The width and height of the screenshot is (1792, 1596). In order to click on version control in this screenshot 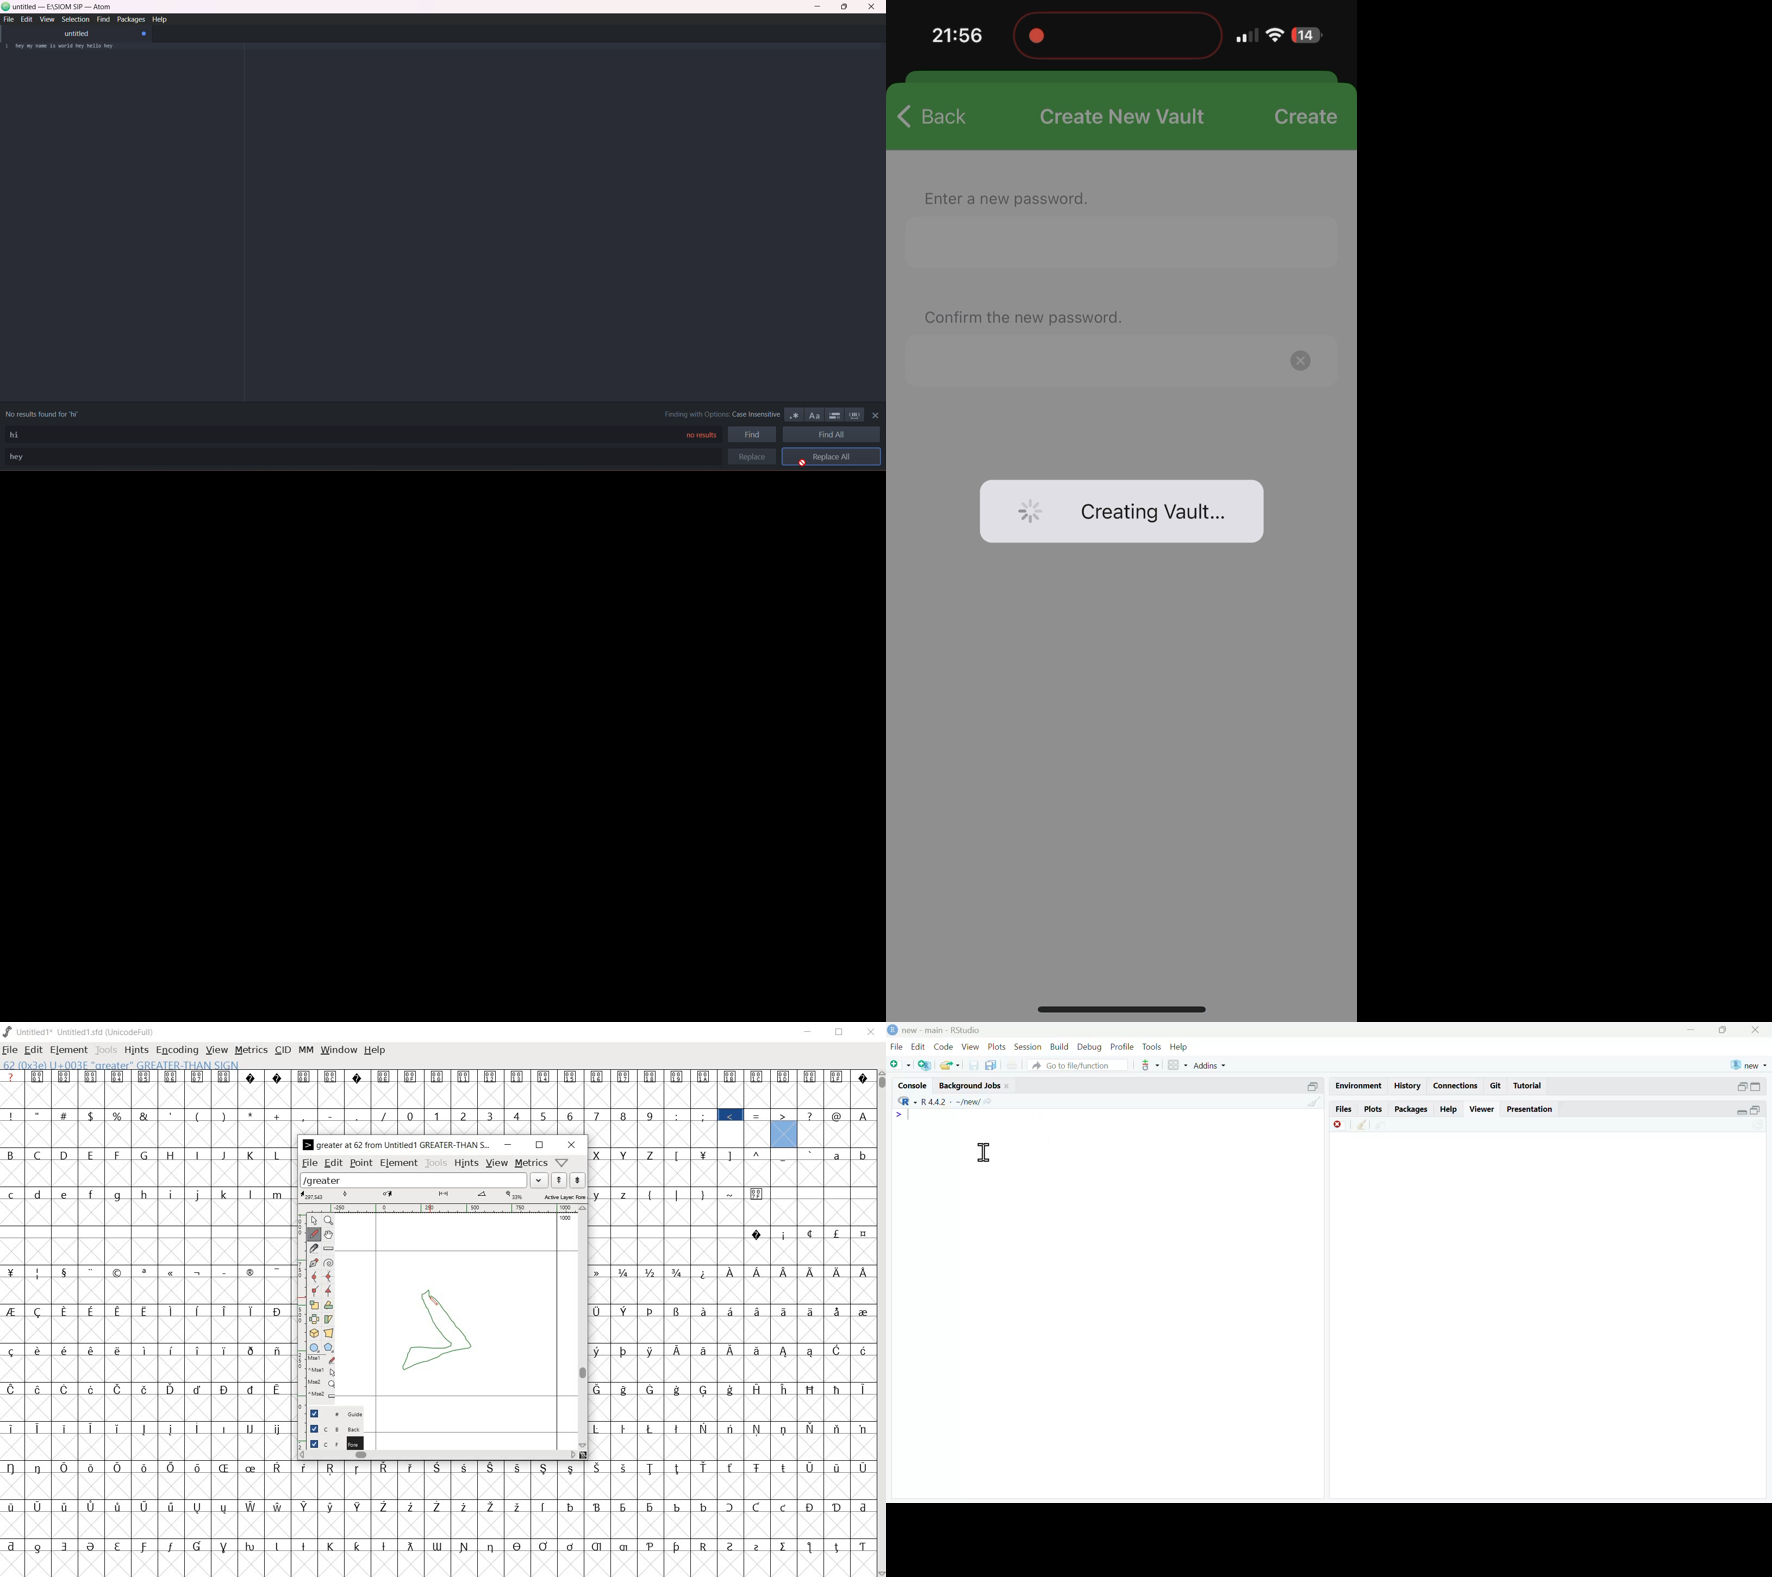, I will do `click(1145, 1065)`.